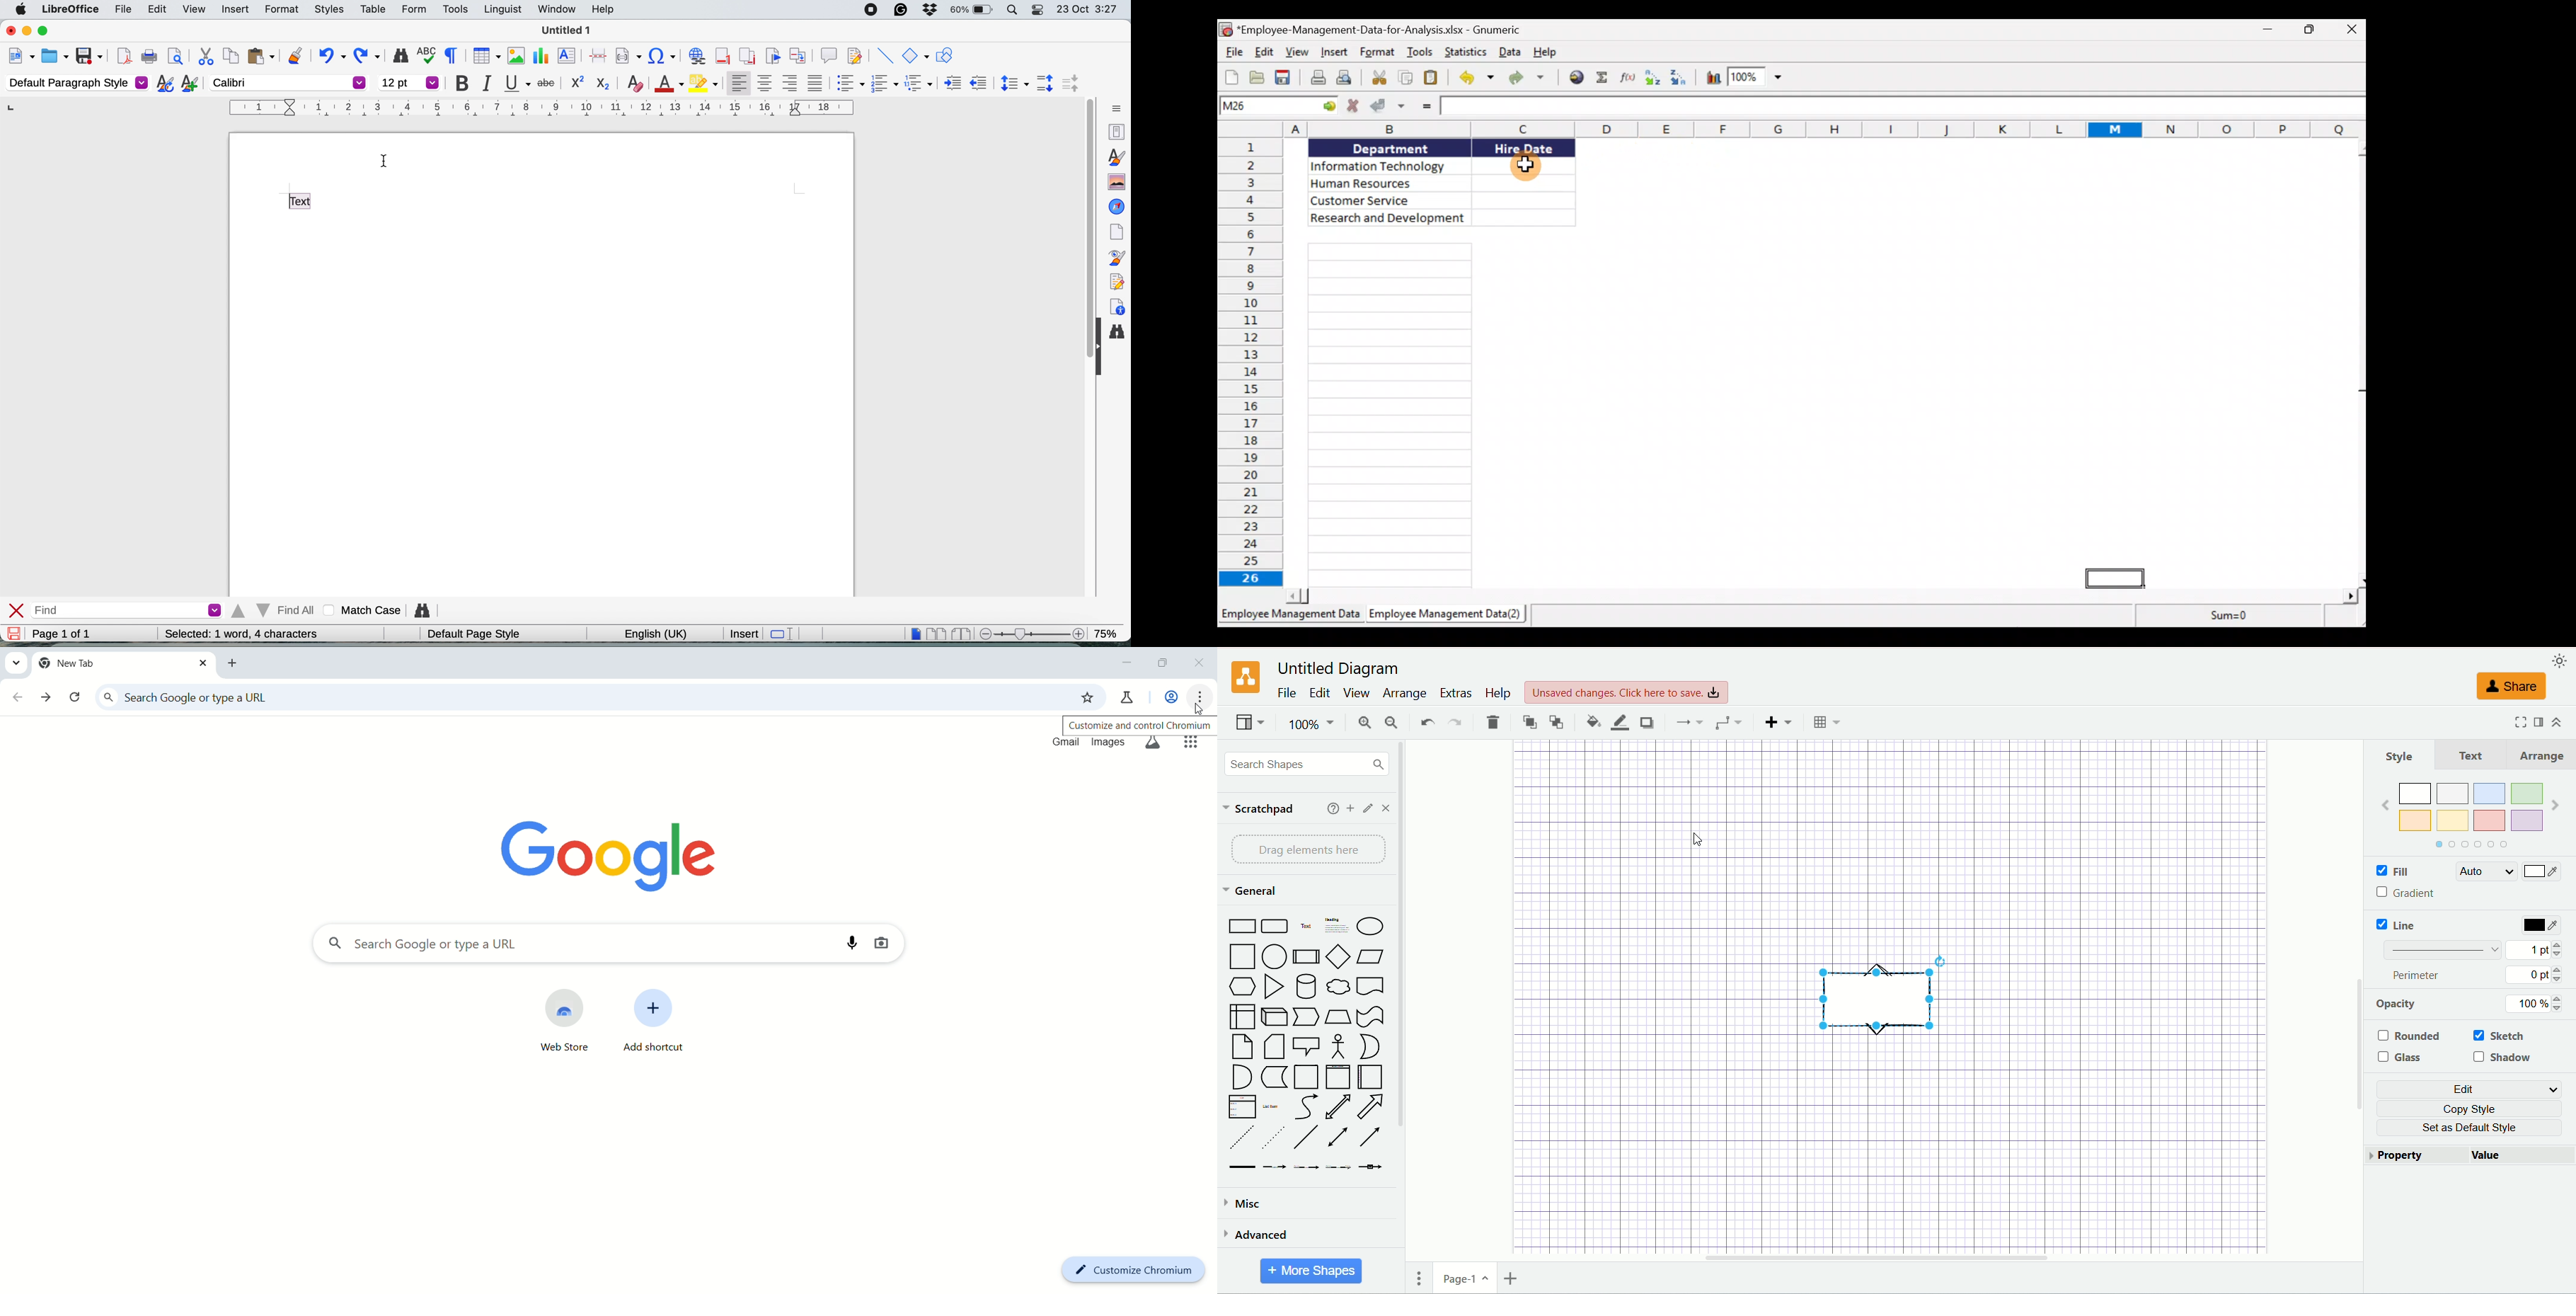 The image size is (2576, 1316). I want to click on color, so click(2541, 872).